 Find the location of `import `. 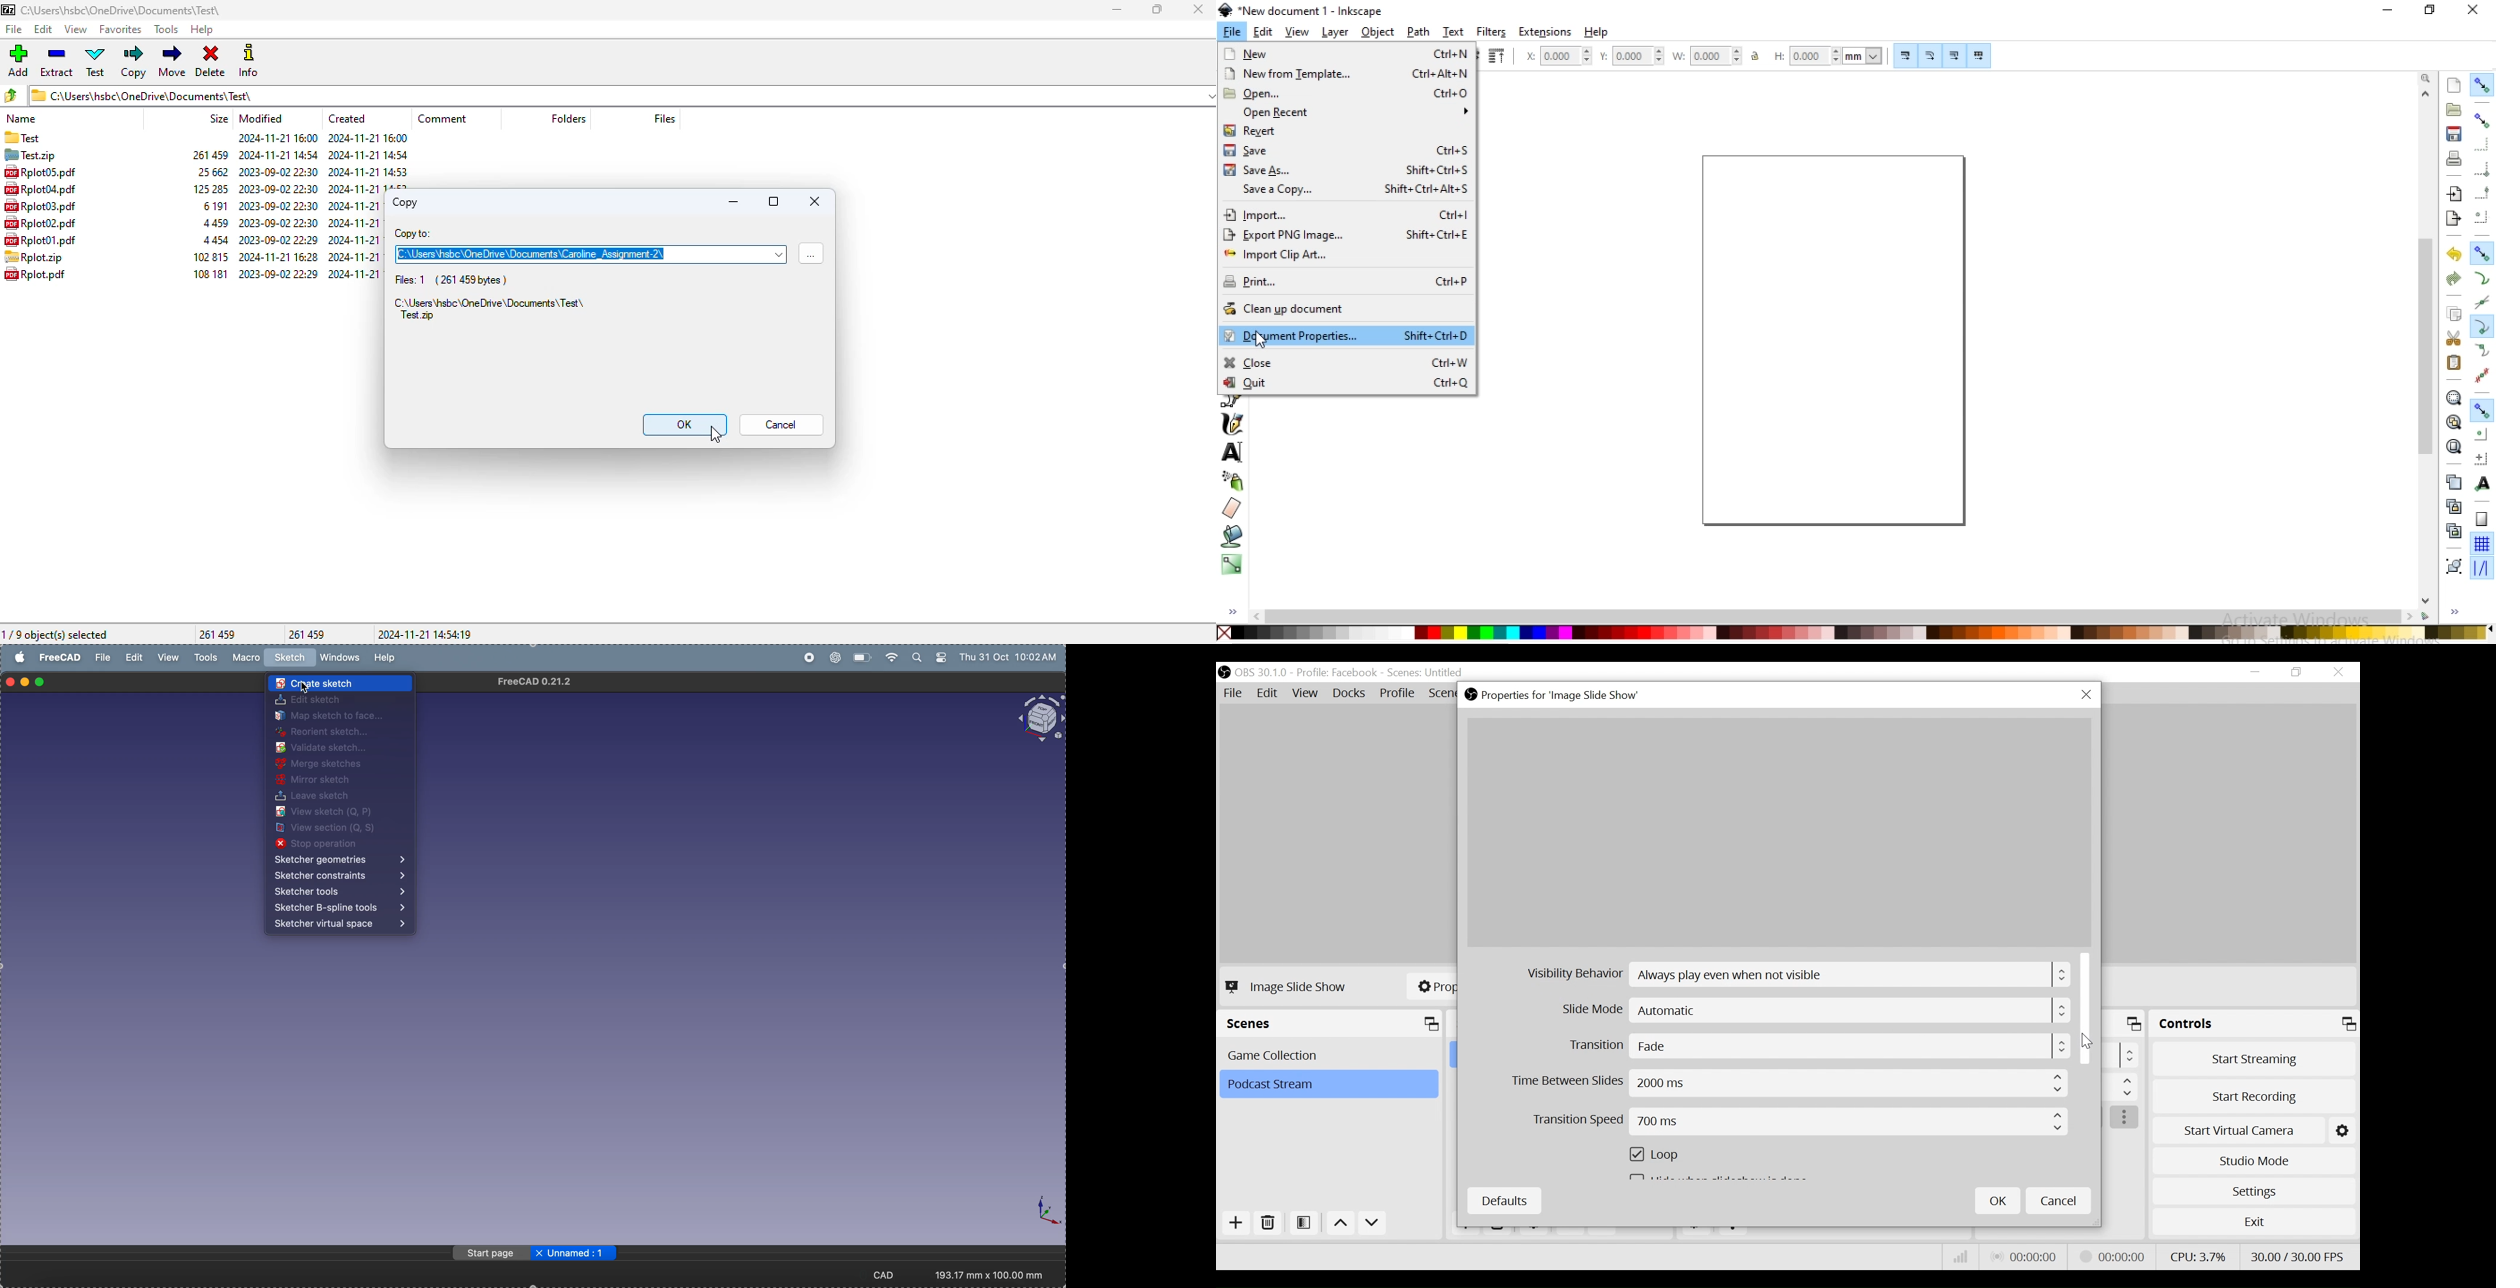

import  is located at coordinates (1341, 254).